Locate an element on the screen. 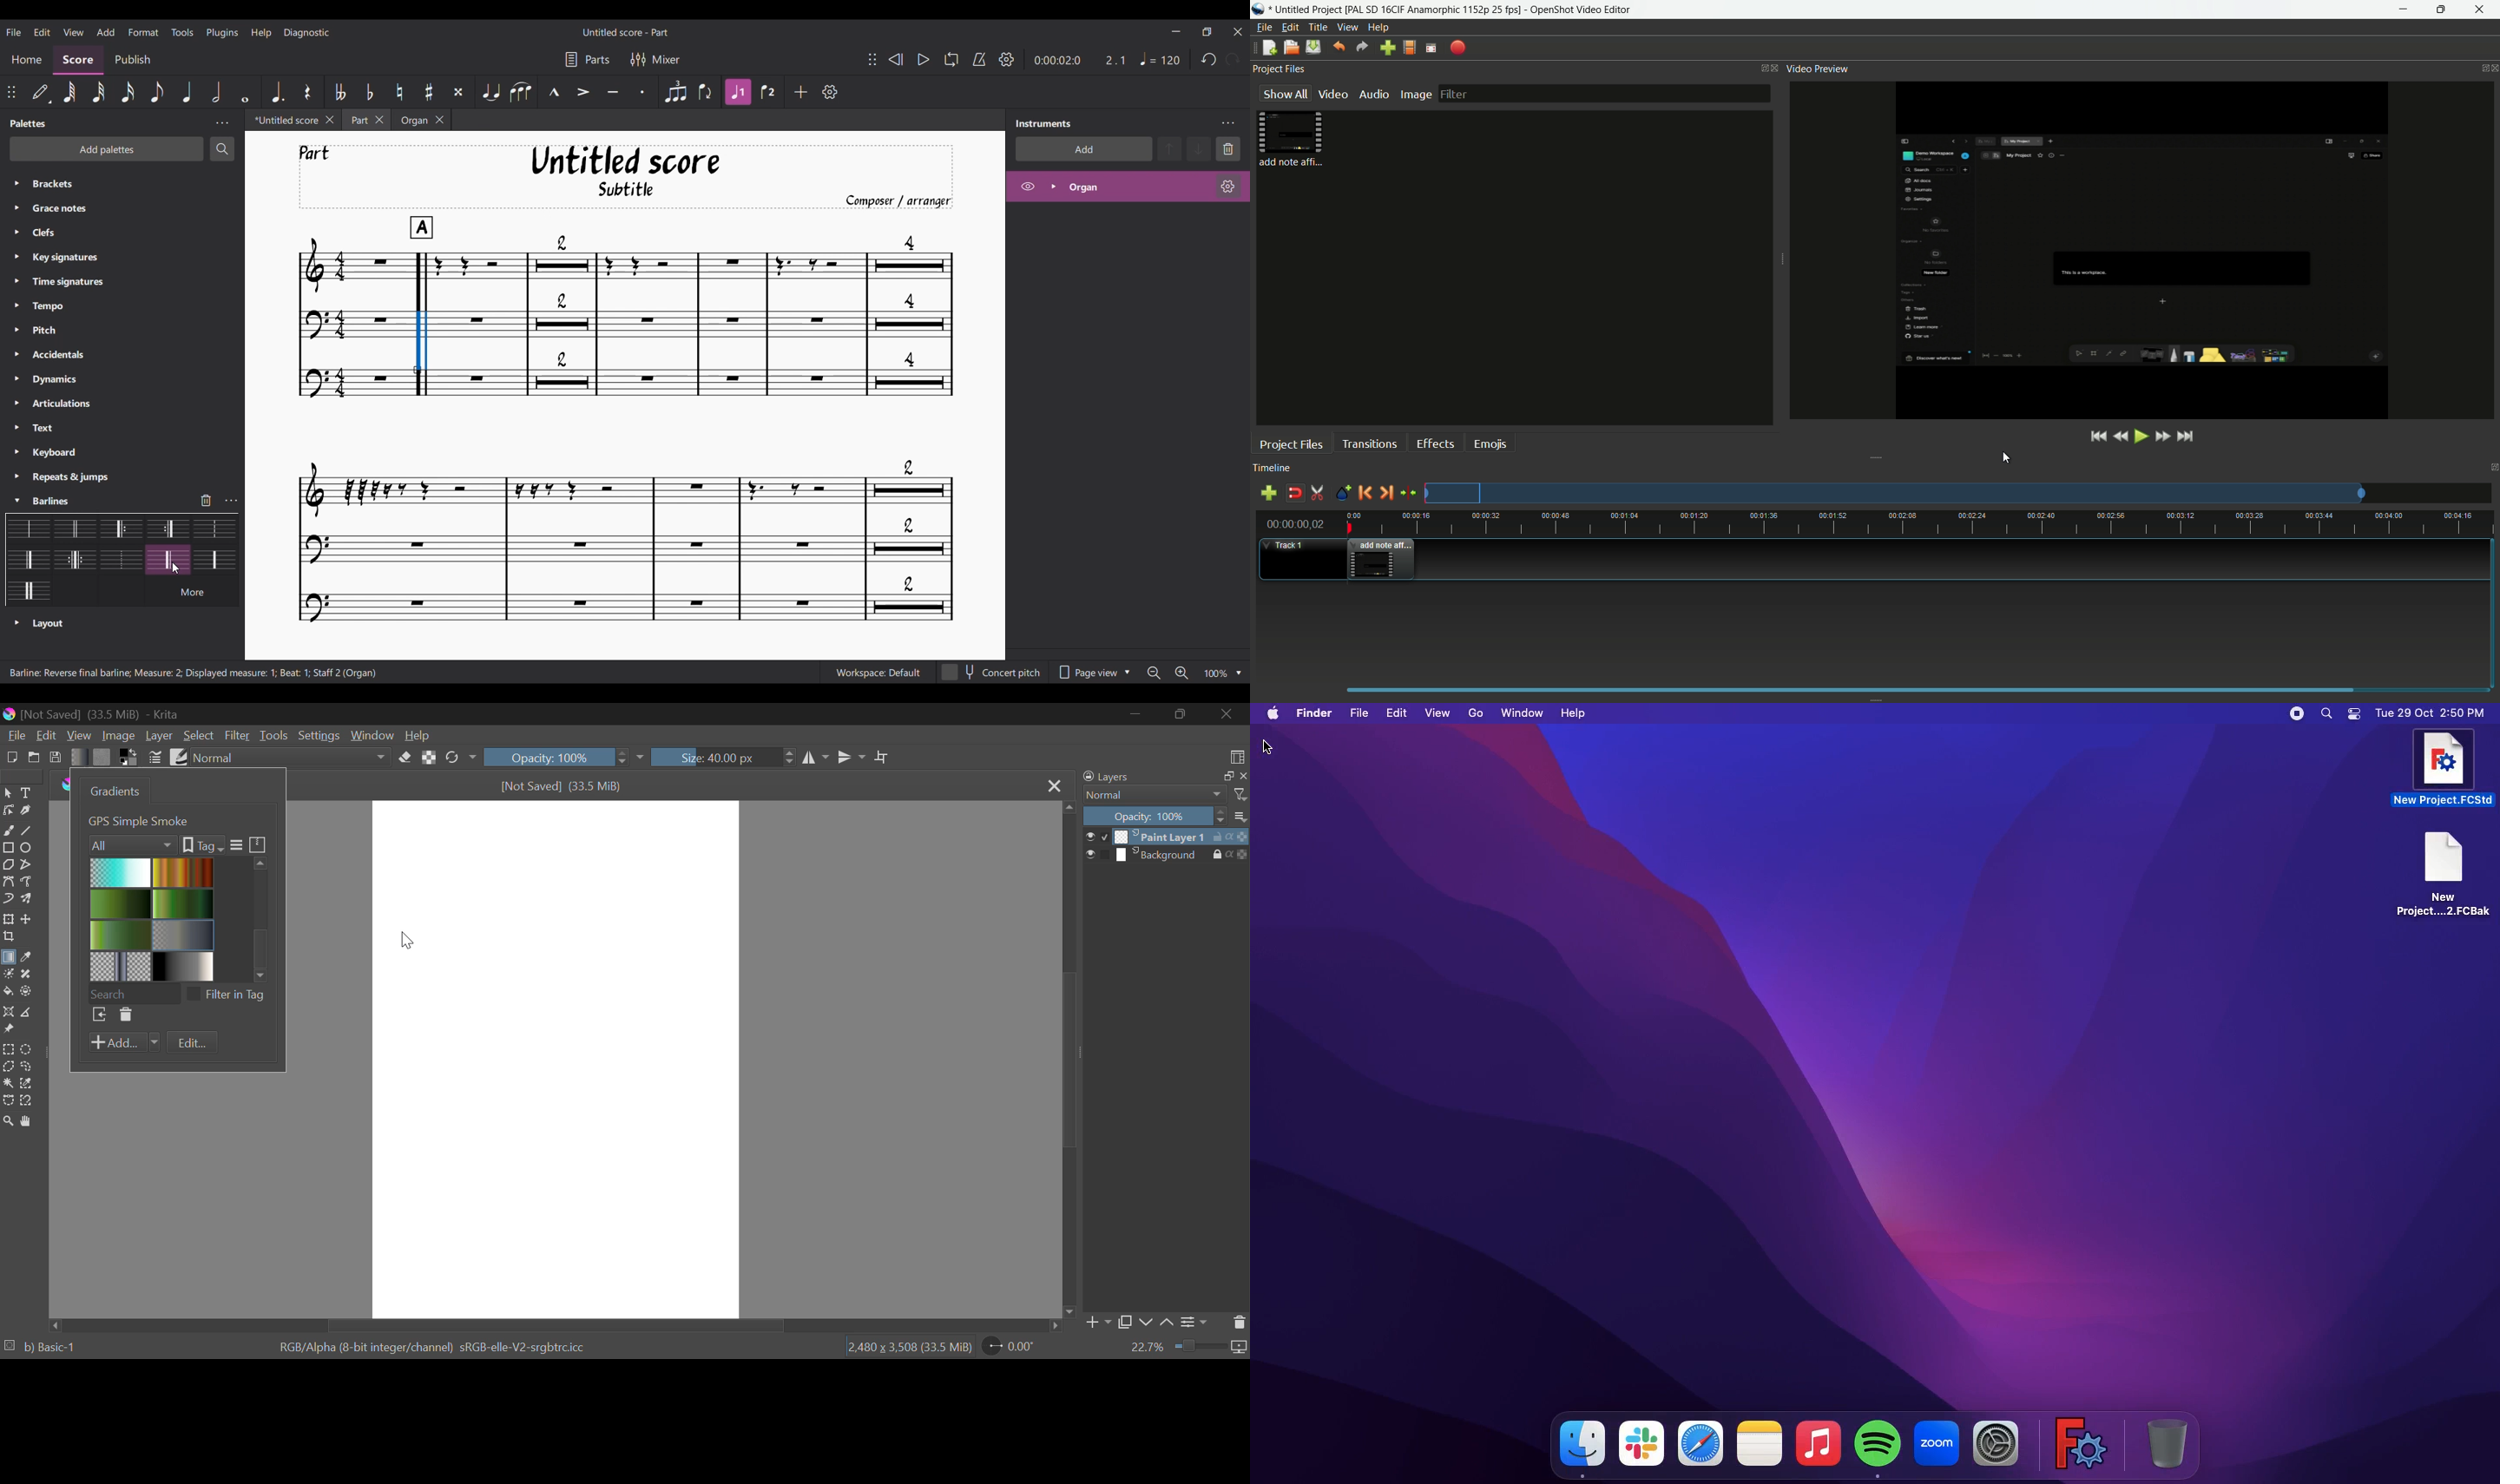  Save is located at coordinates (56, 756).